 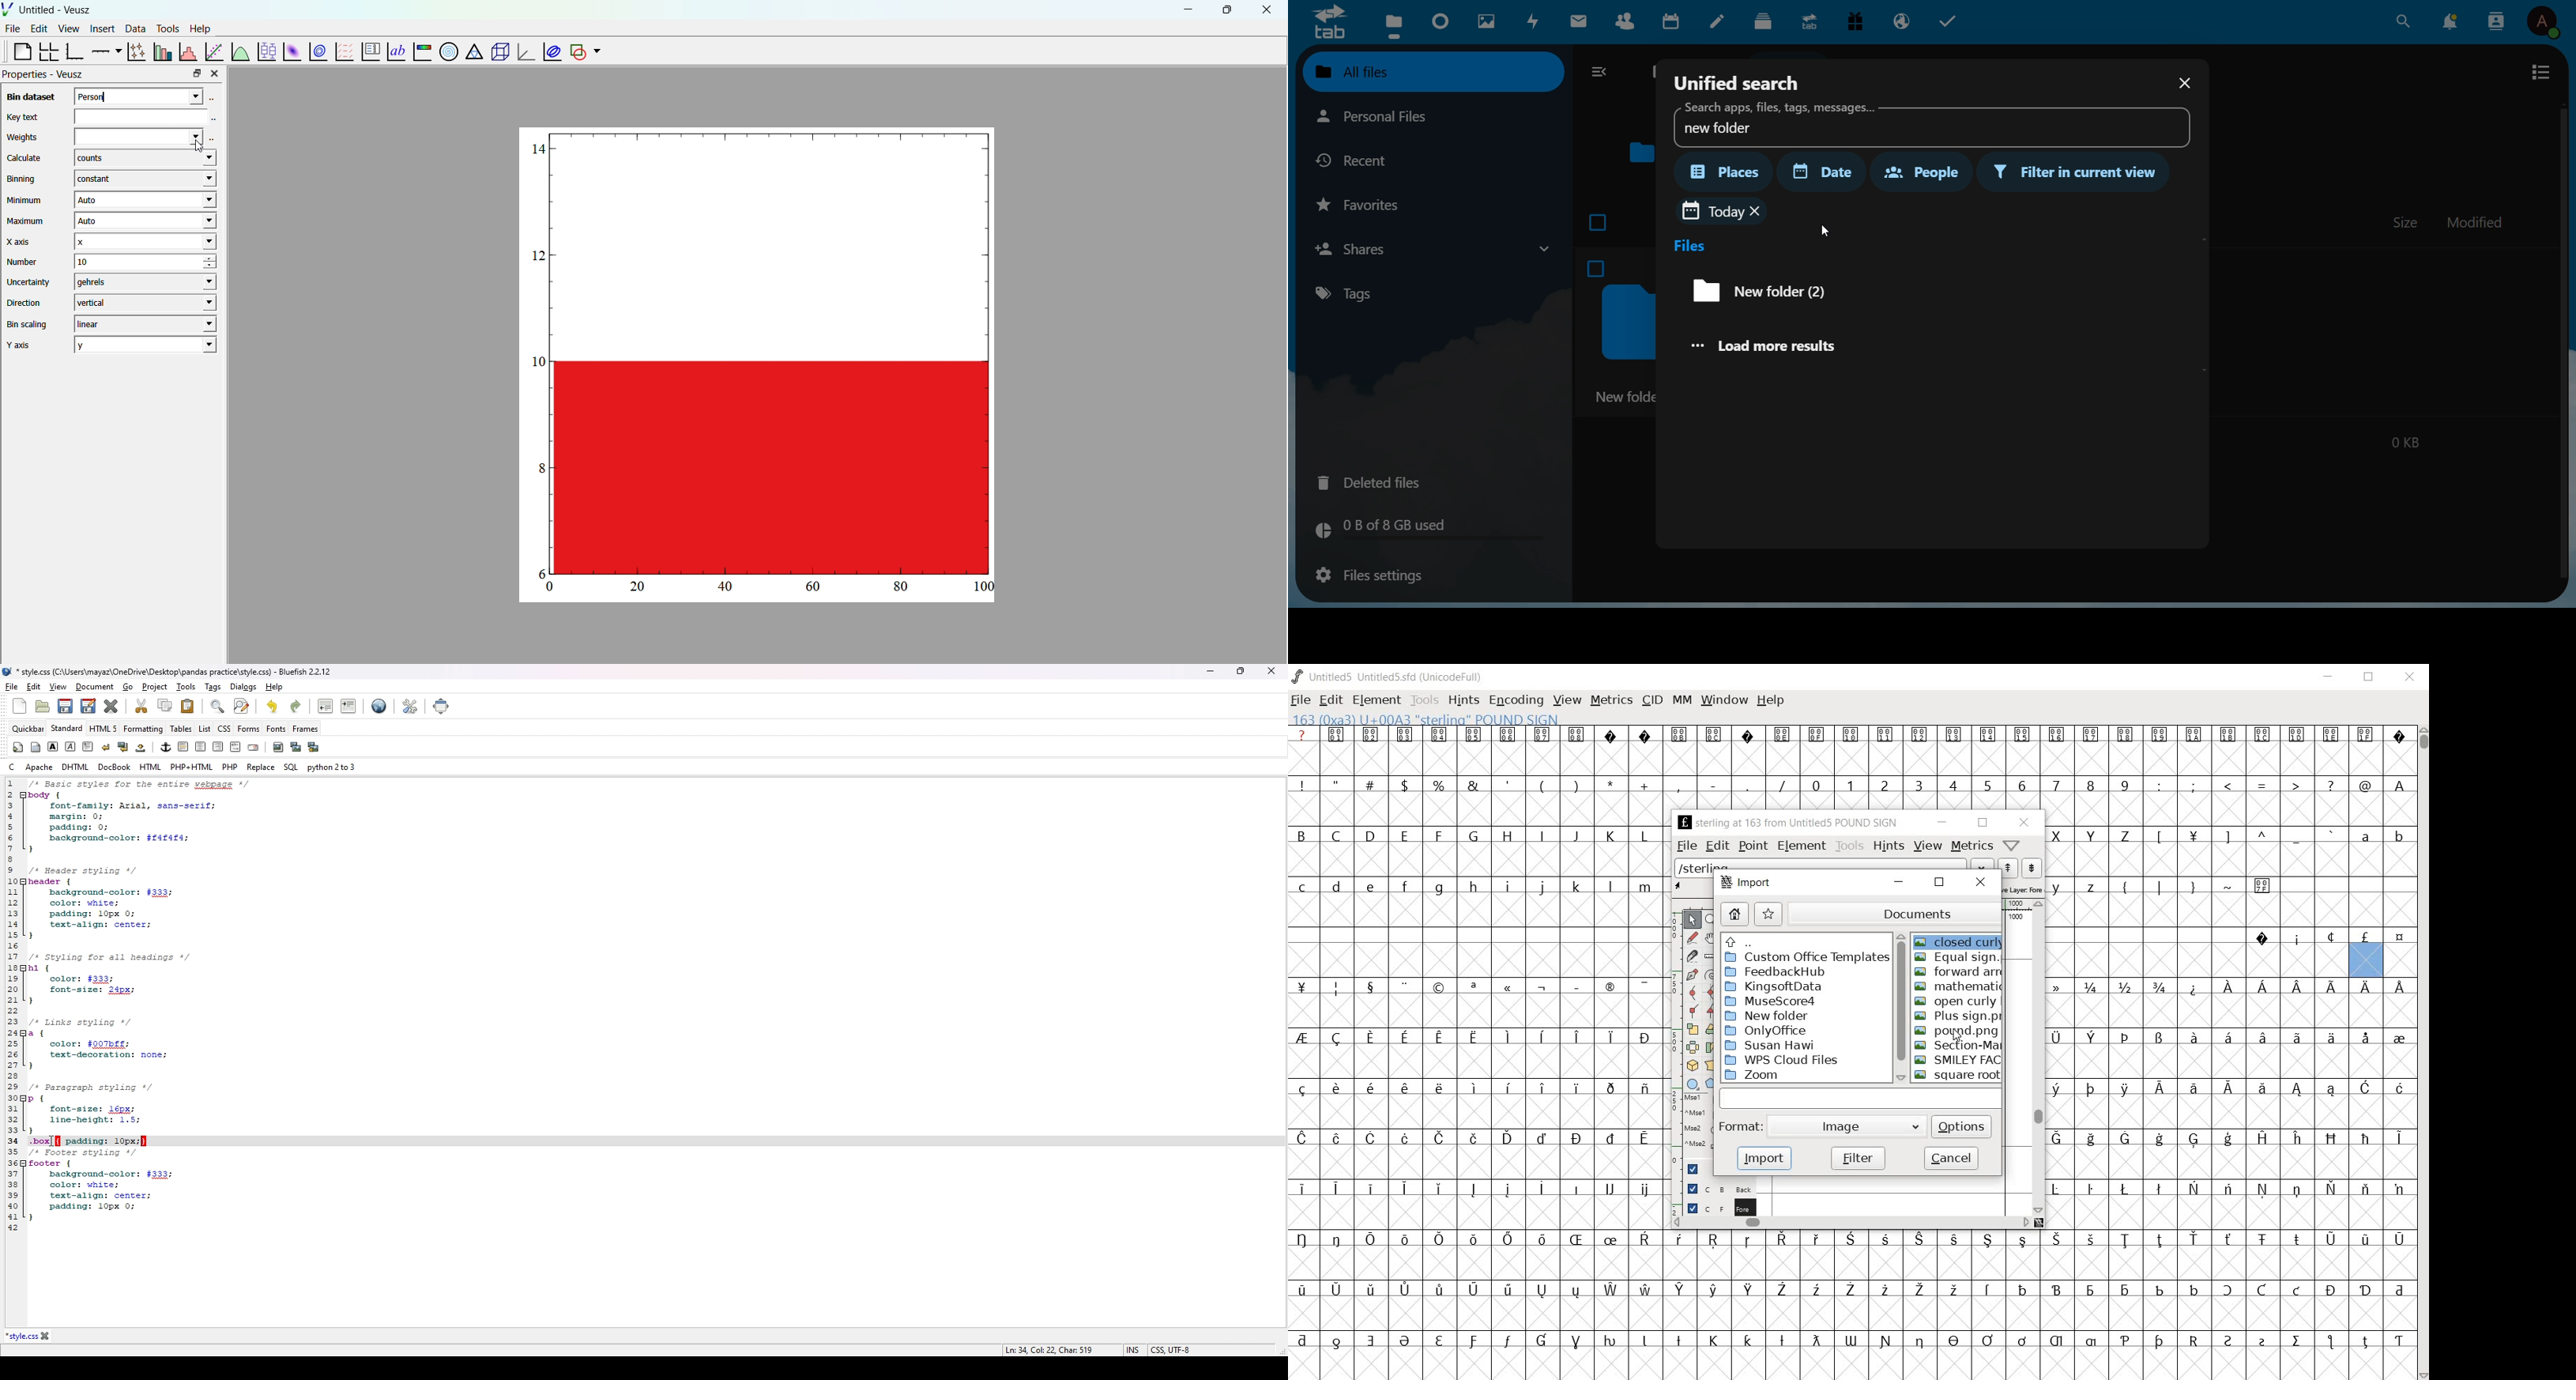 I want to click on }, so click(x=2192, y=885).